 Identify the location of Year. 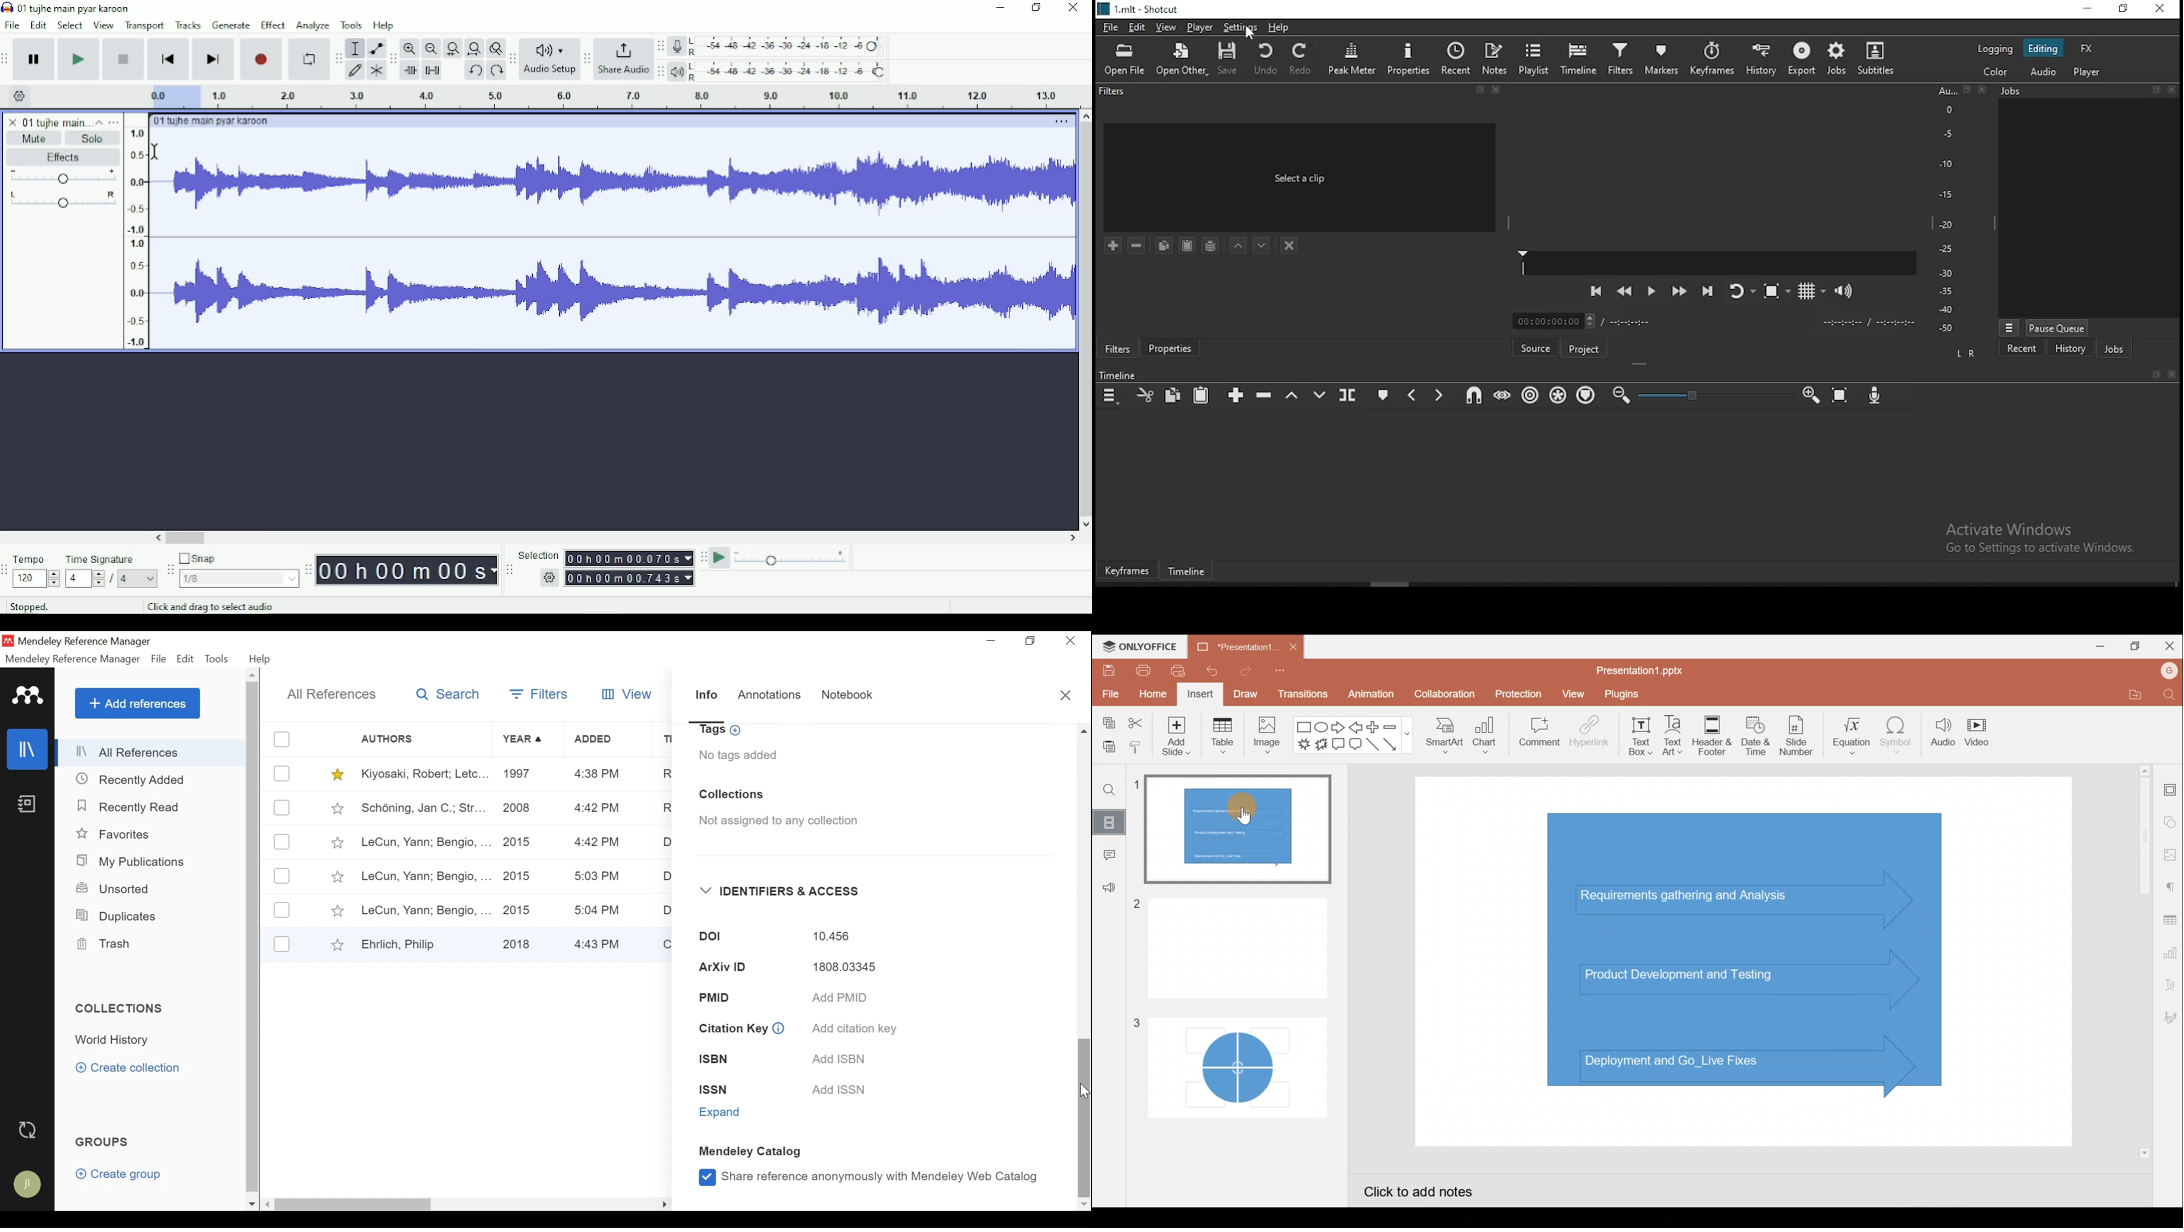
(525, 740).